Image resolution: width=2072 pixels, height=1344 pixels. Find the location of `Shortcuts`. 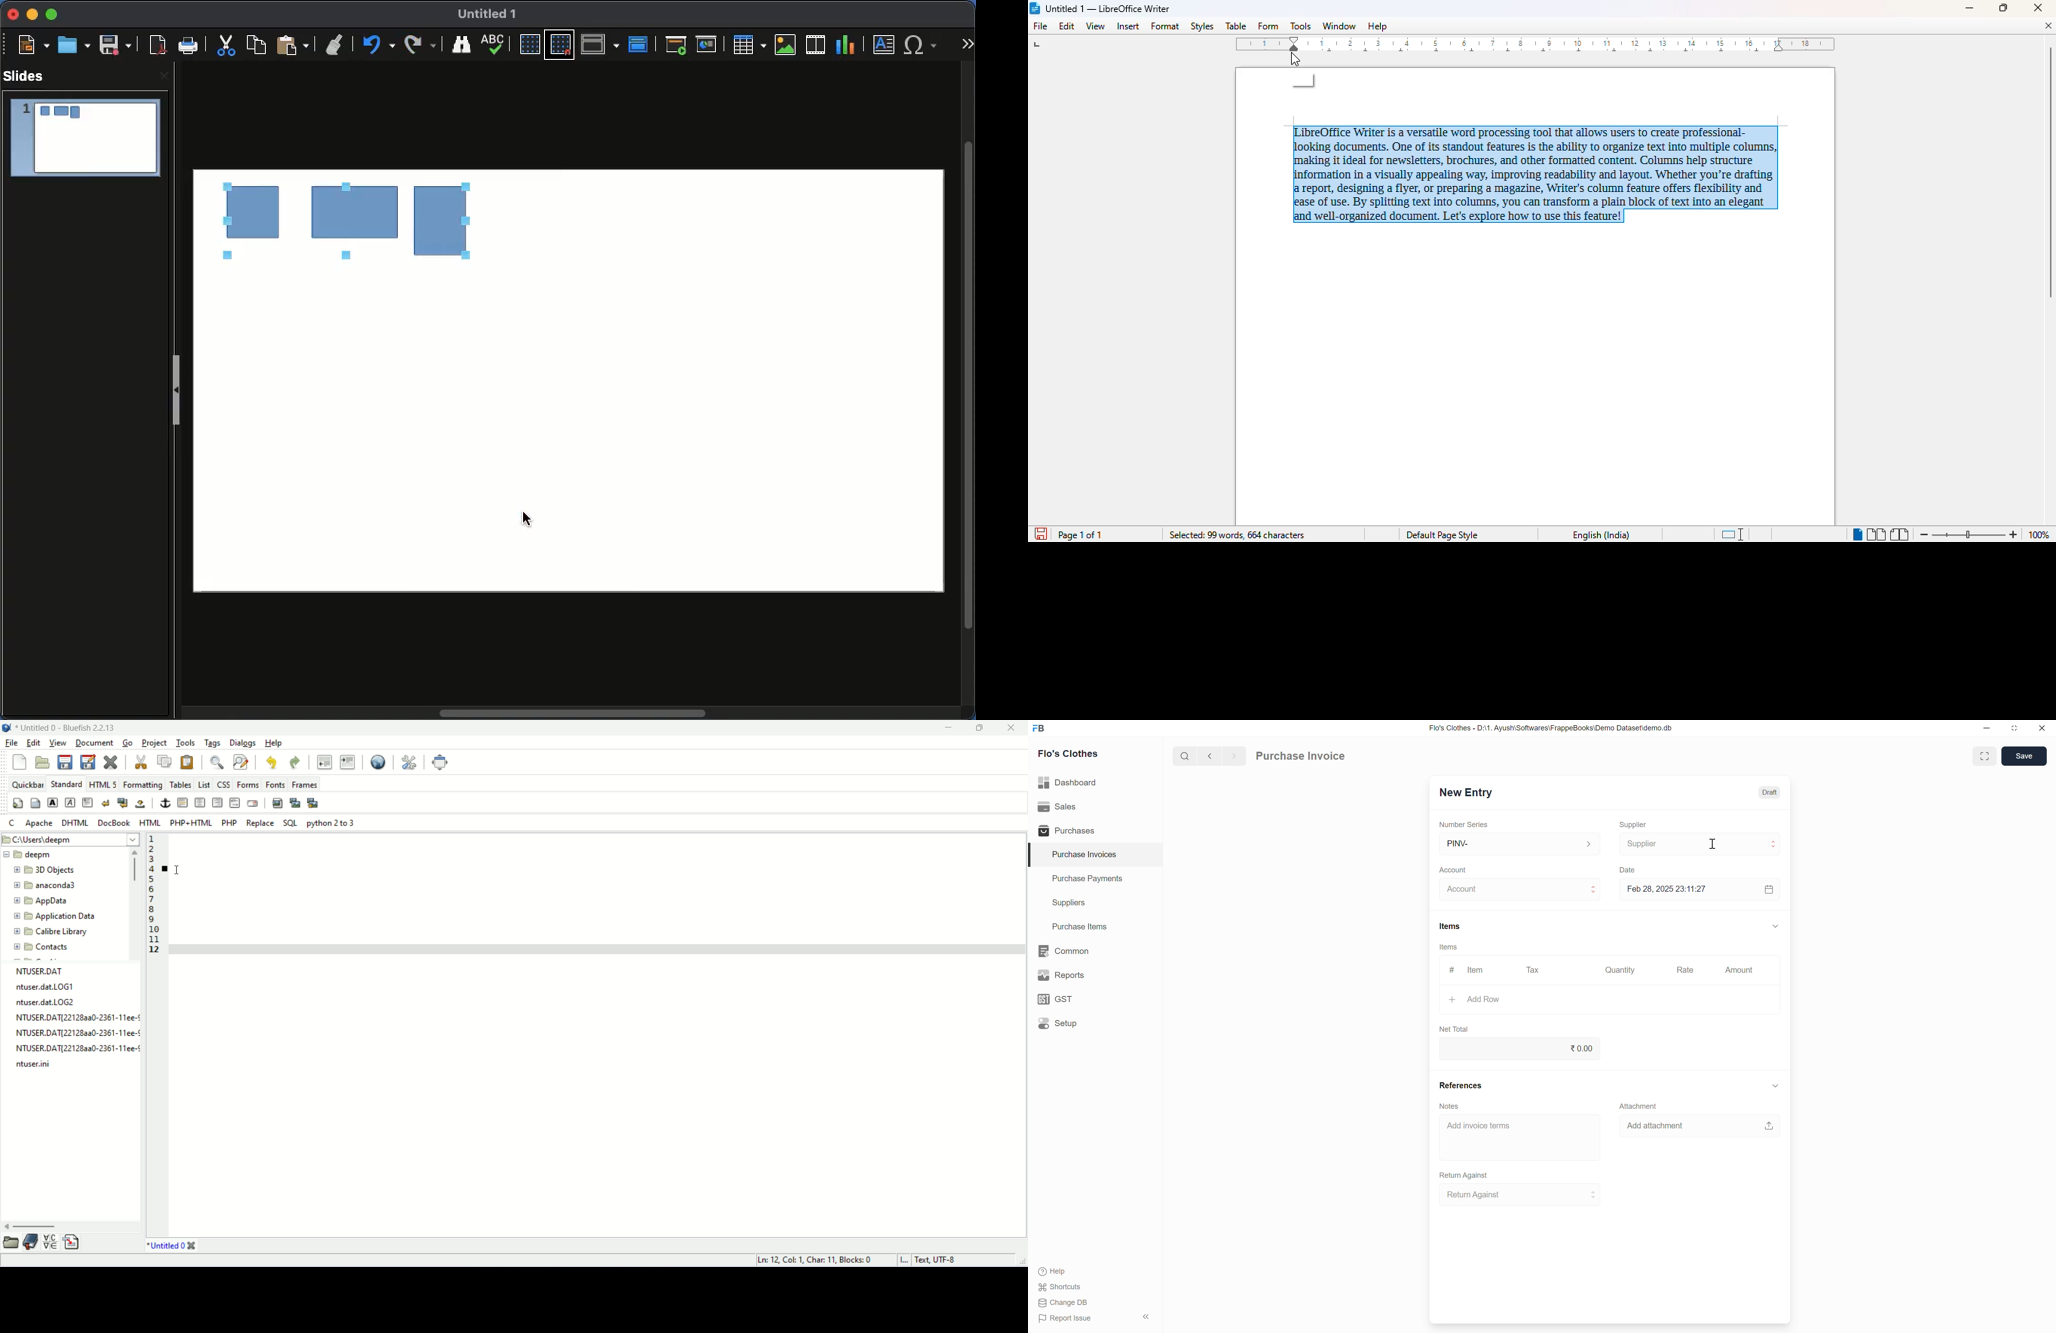

Shortcuts is located at coordinates (1061, 1287).